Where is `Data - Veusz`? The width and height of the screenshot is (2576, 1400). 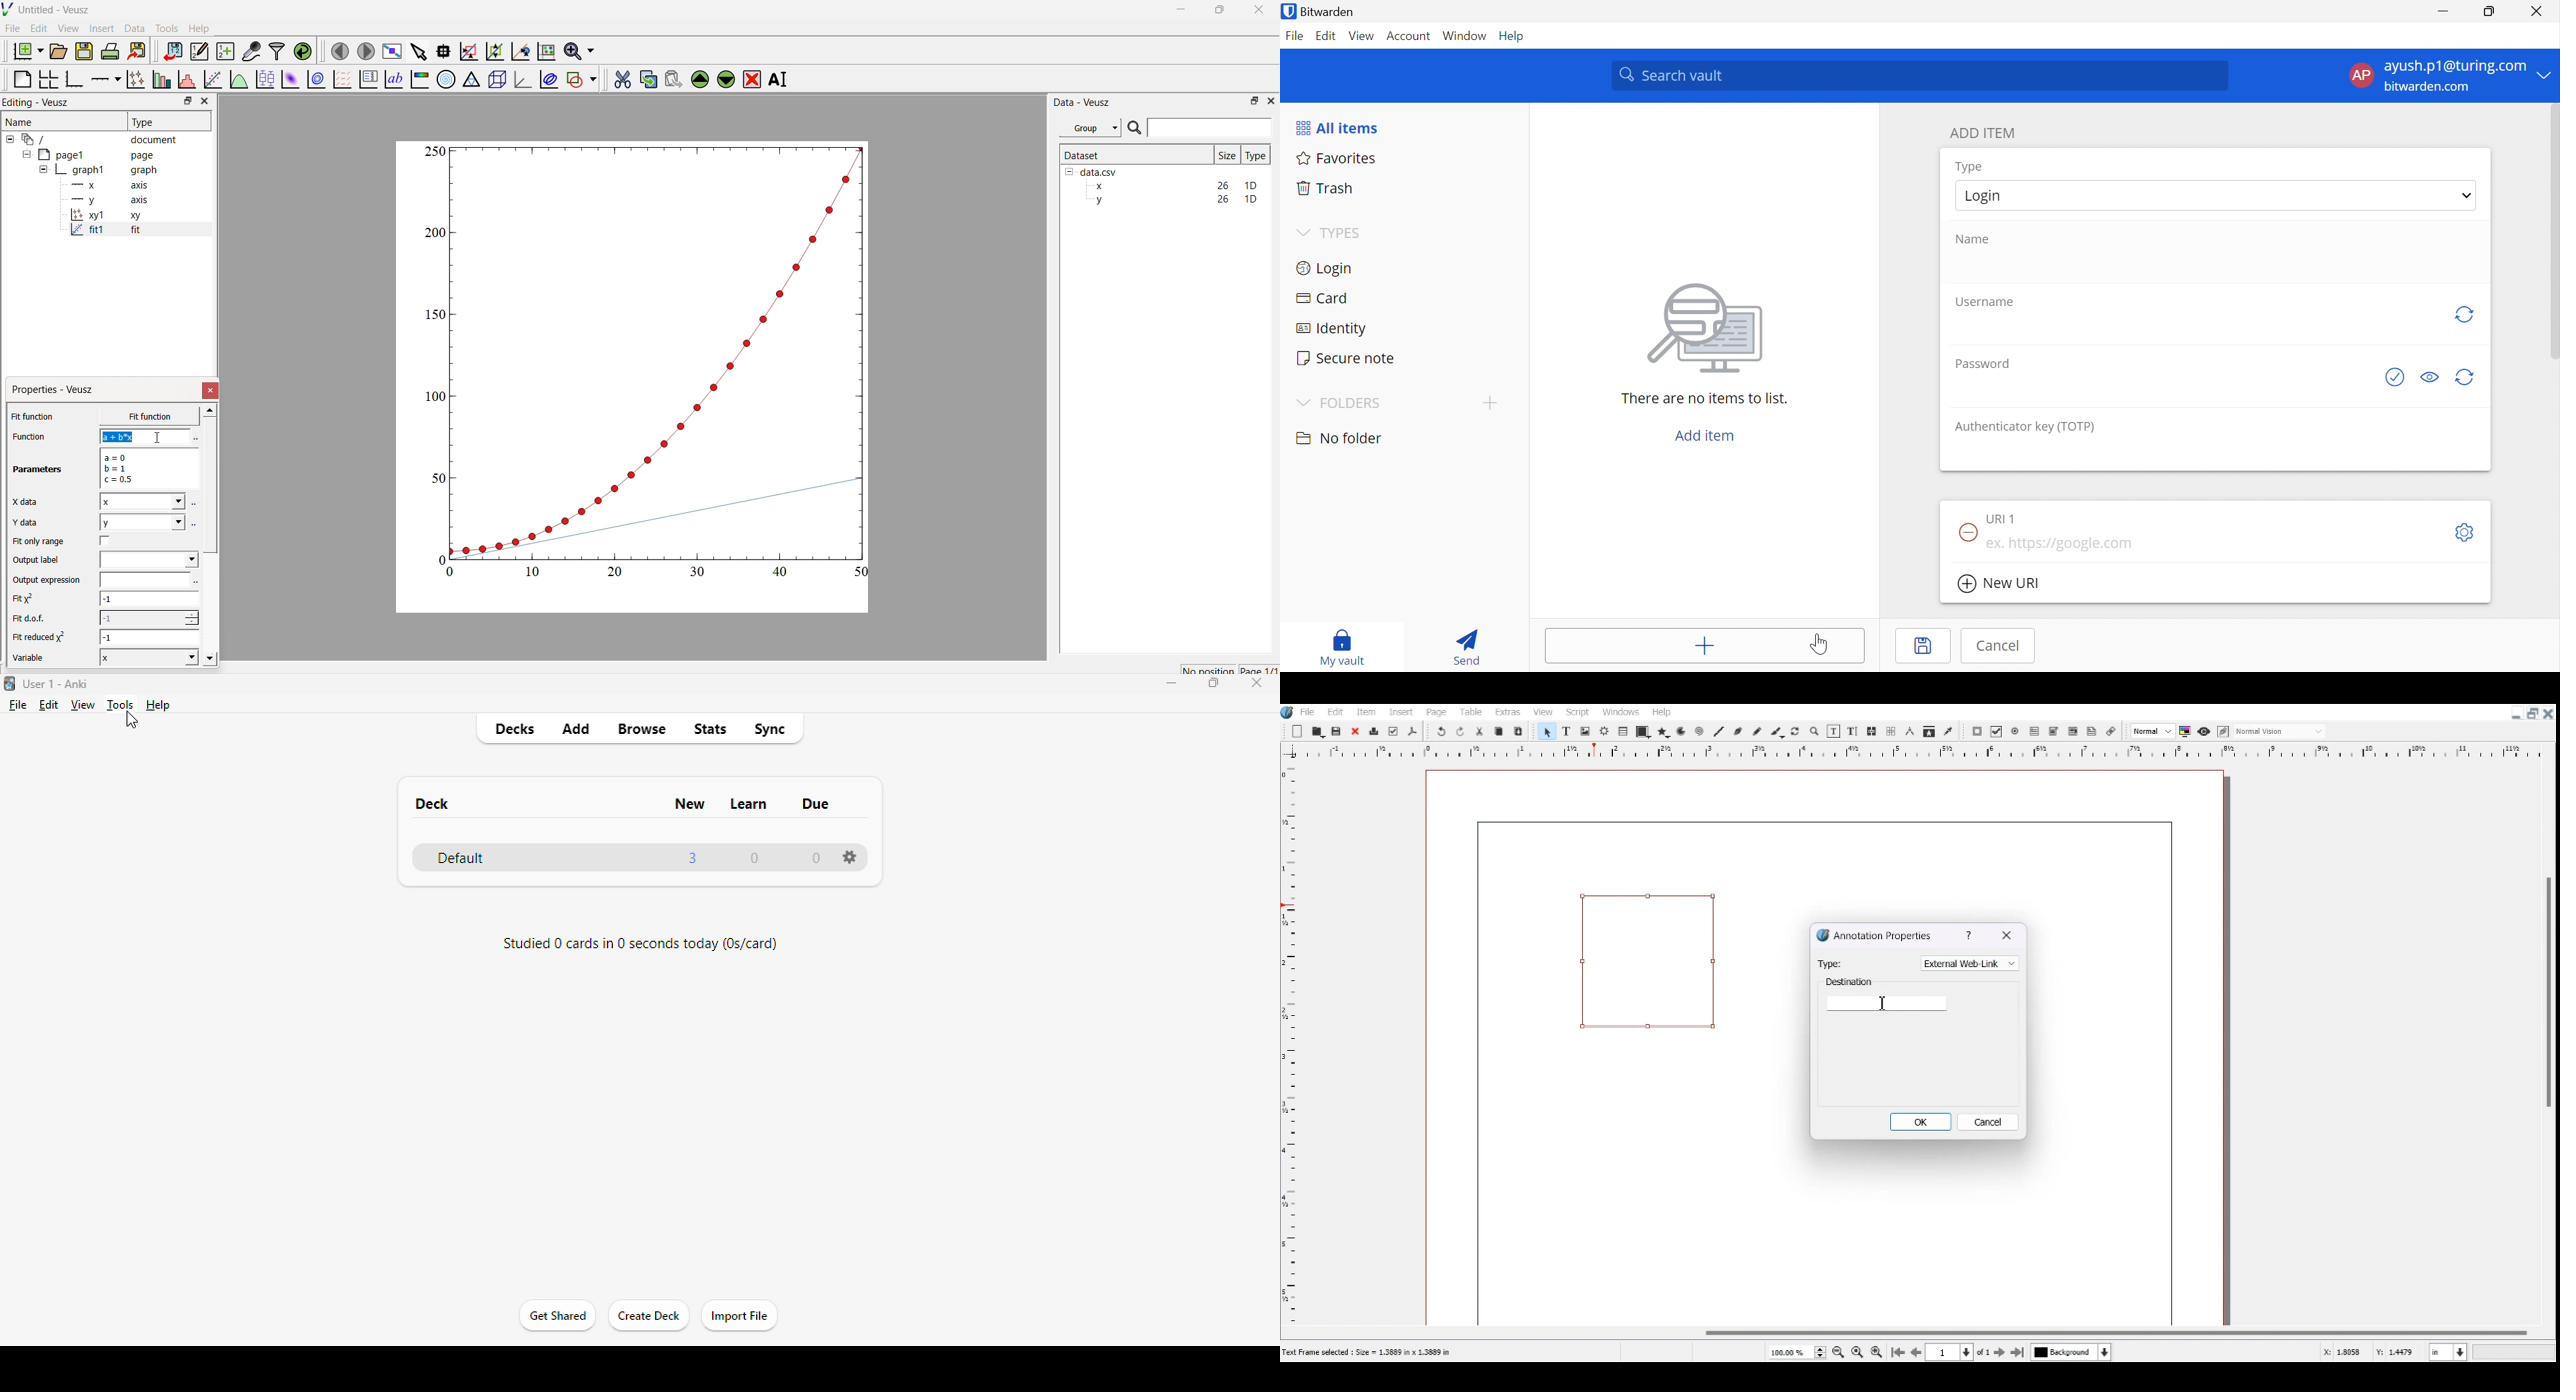 Data - Veusz is located at coordinates (1082, 102).